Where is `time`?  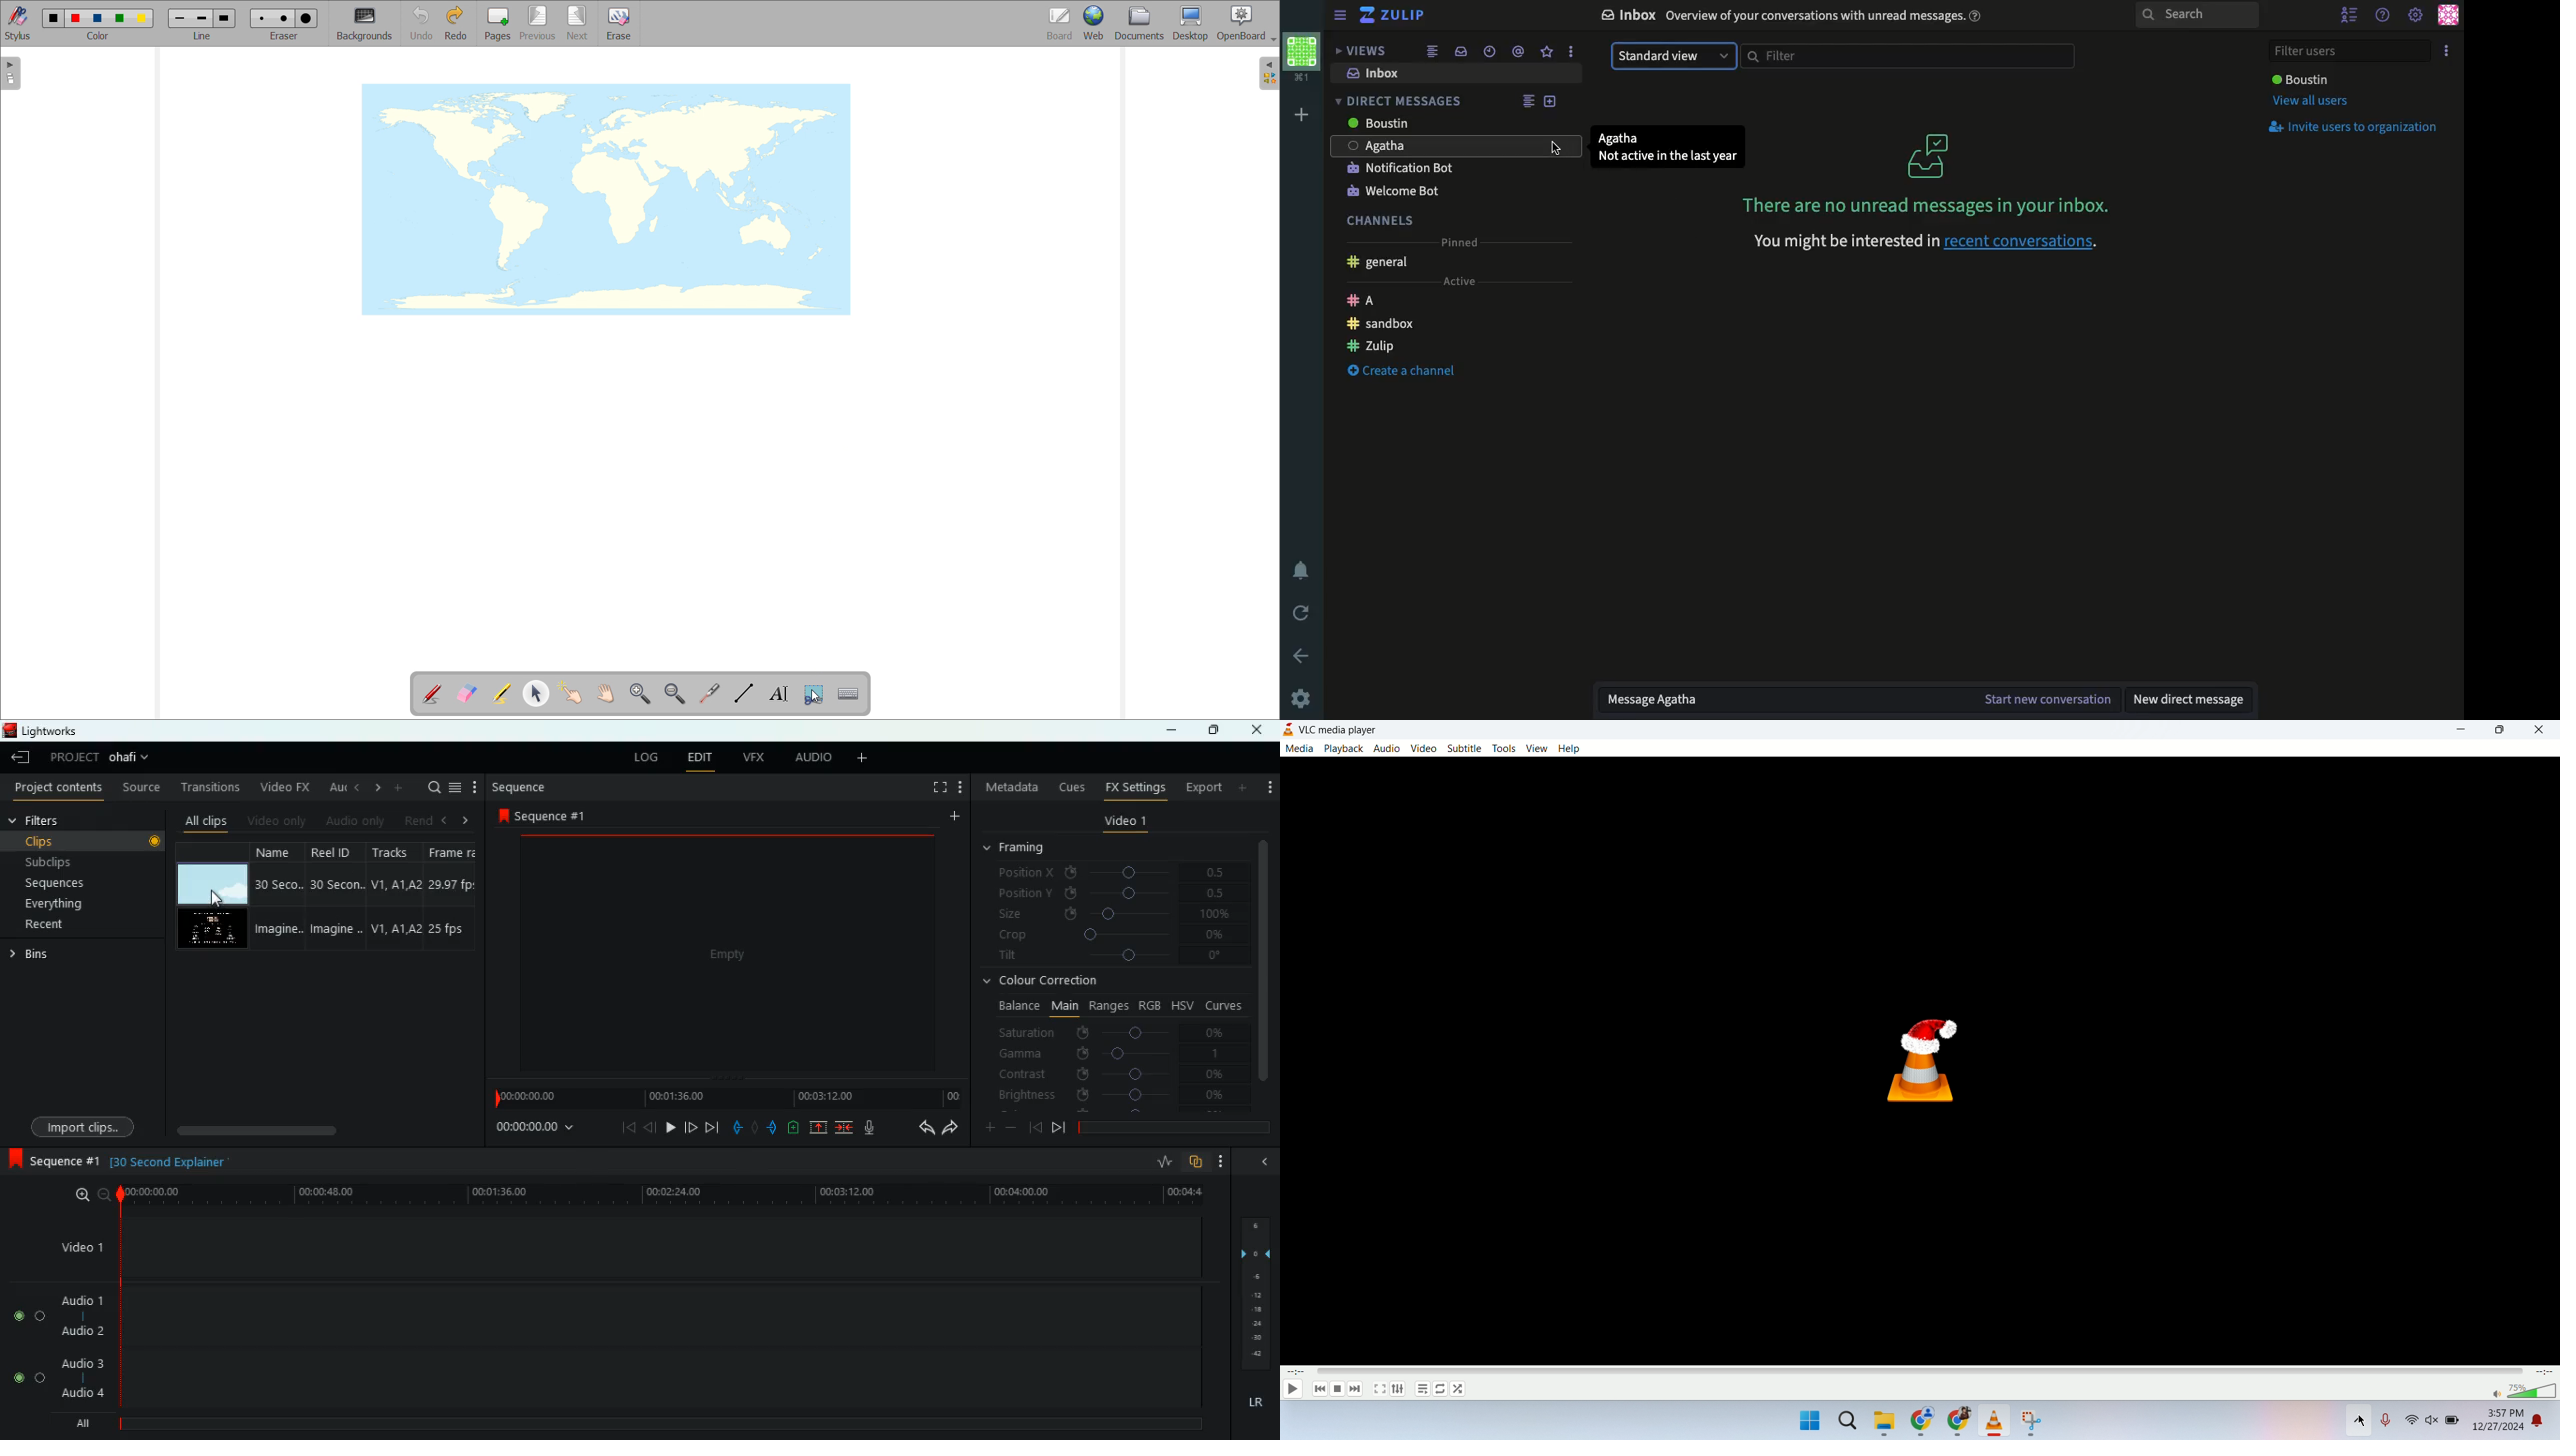
time is located at coordinates (167, 1162).